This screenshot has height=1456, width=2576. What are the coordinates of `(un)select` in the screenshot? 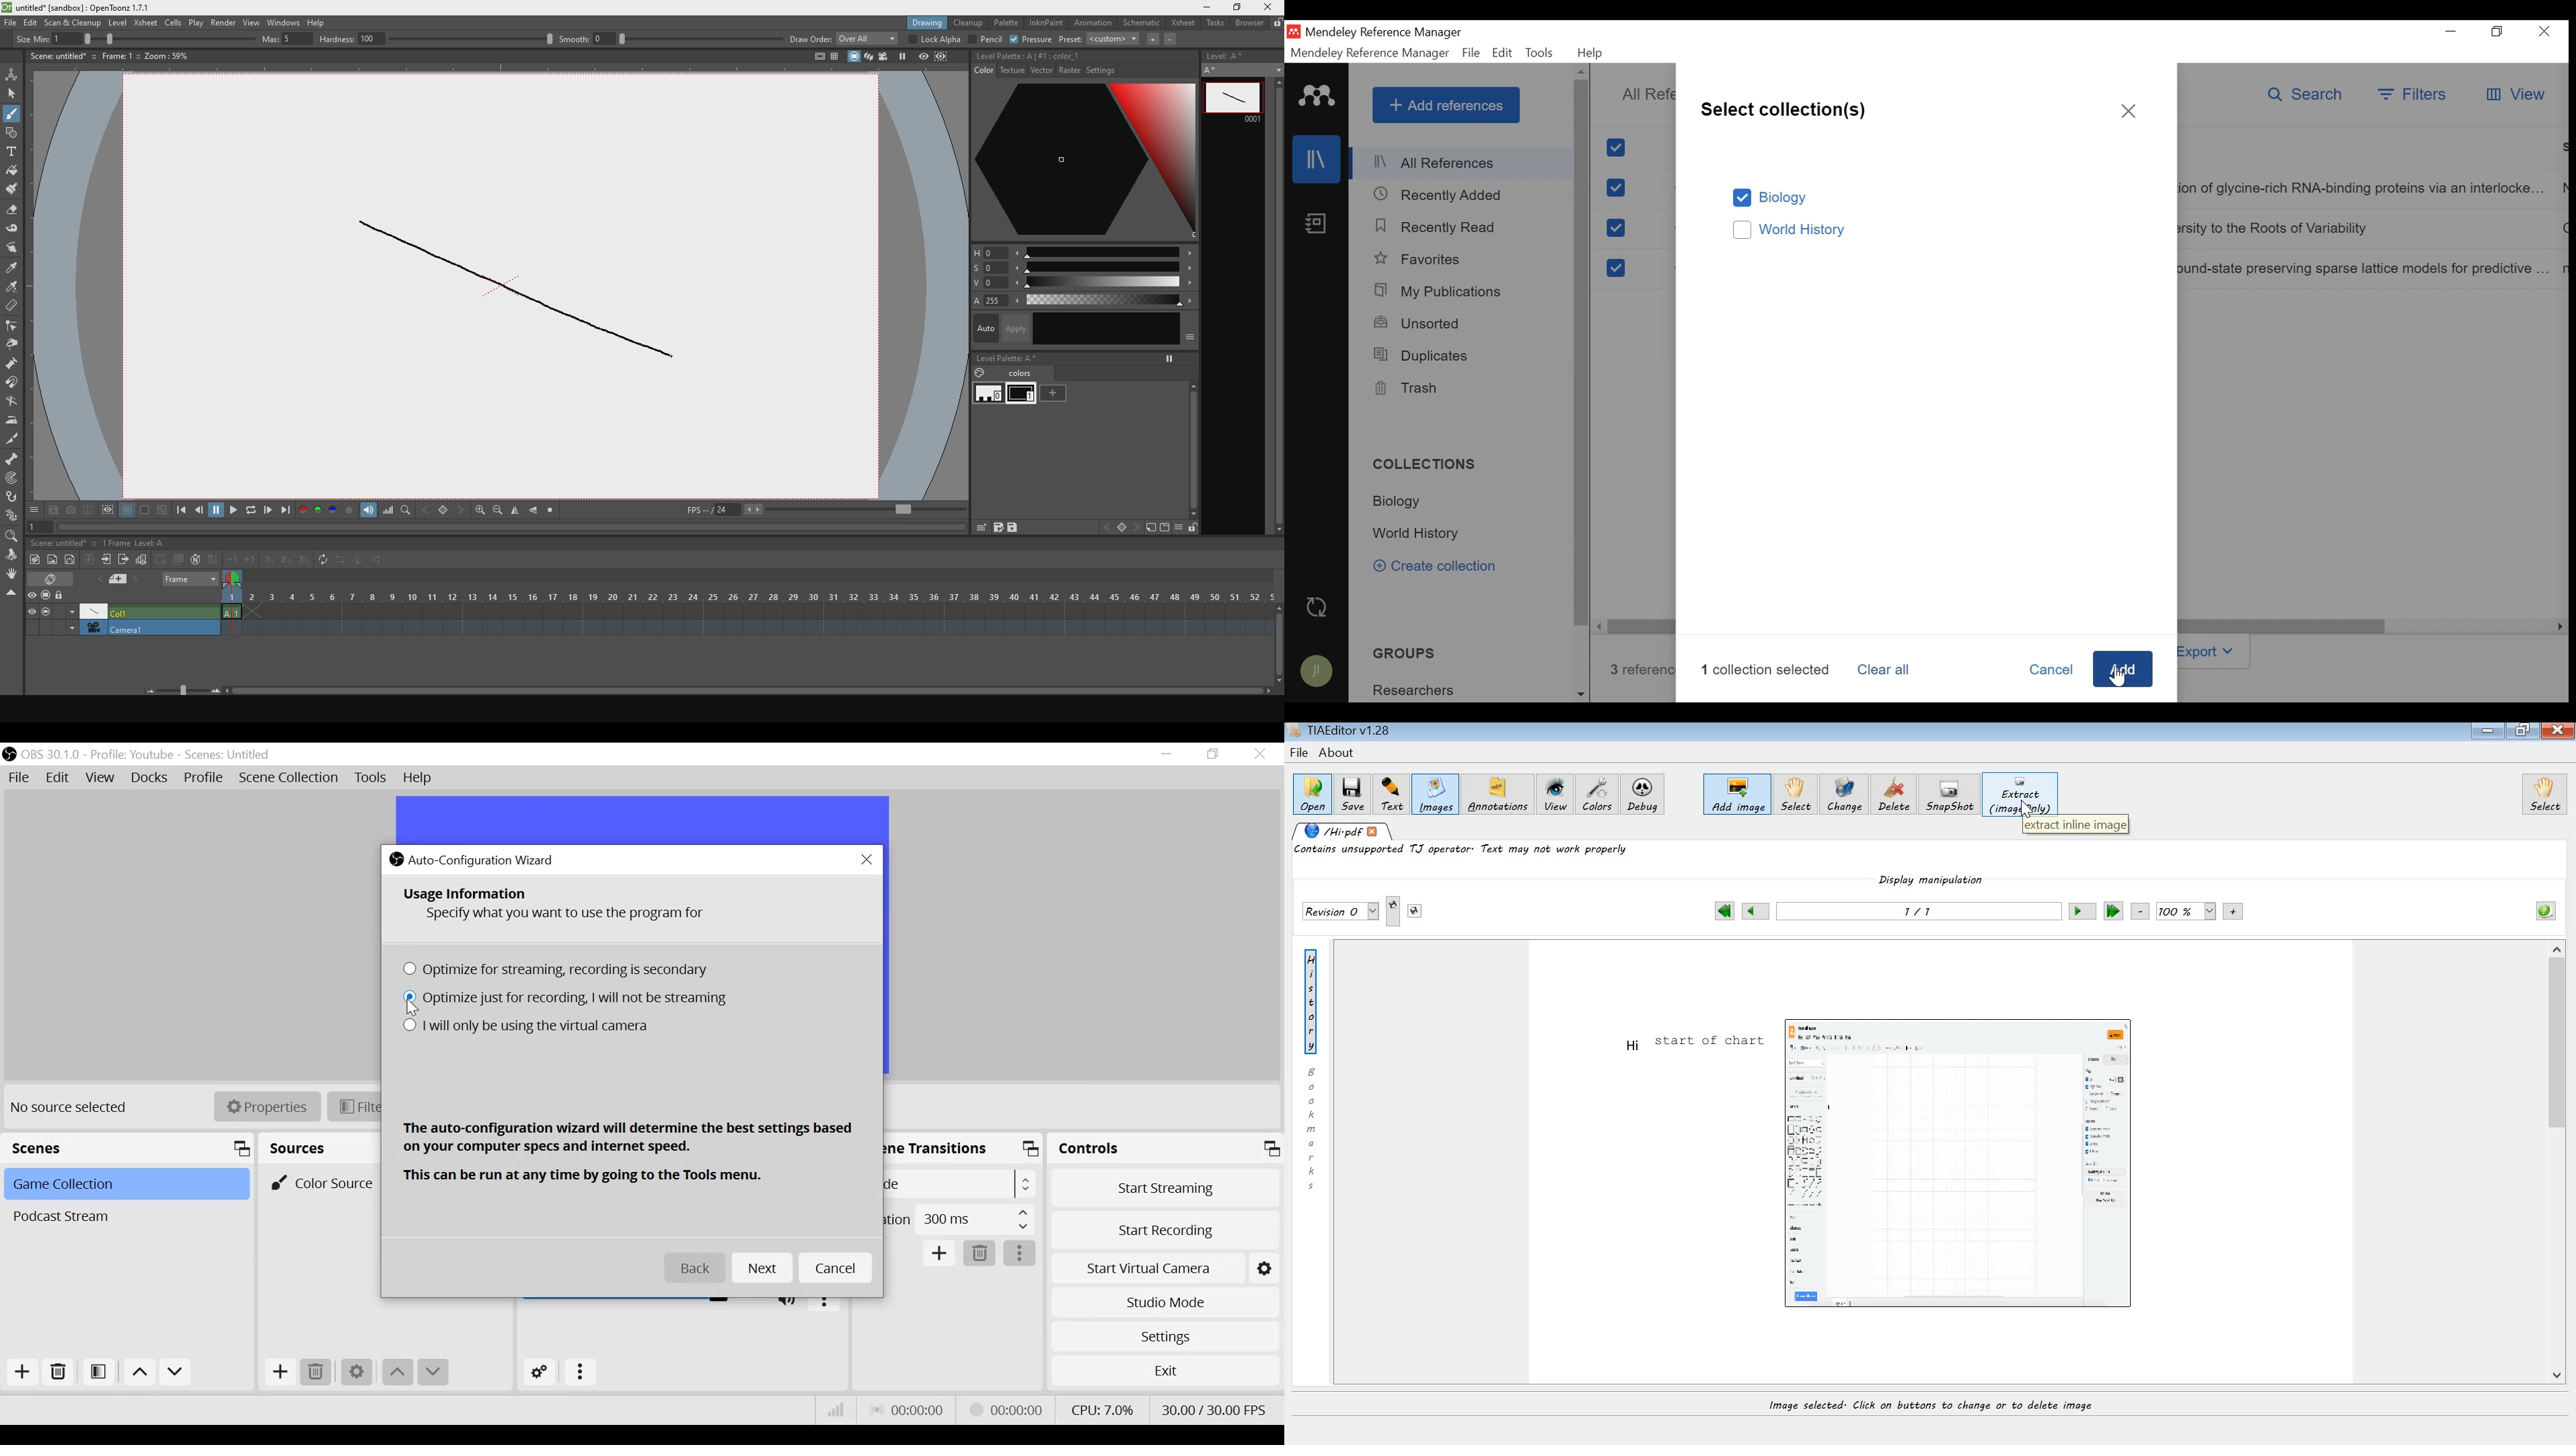 It's located at (1614, 268).